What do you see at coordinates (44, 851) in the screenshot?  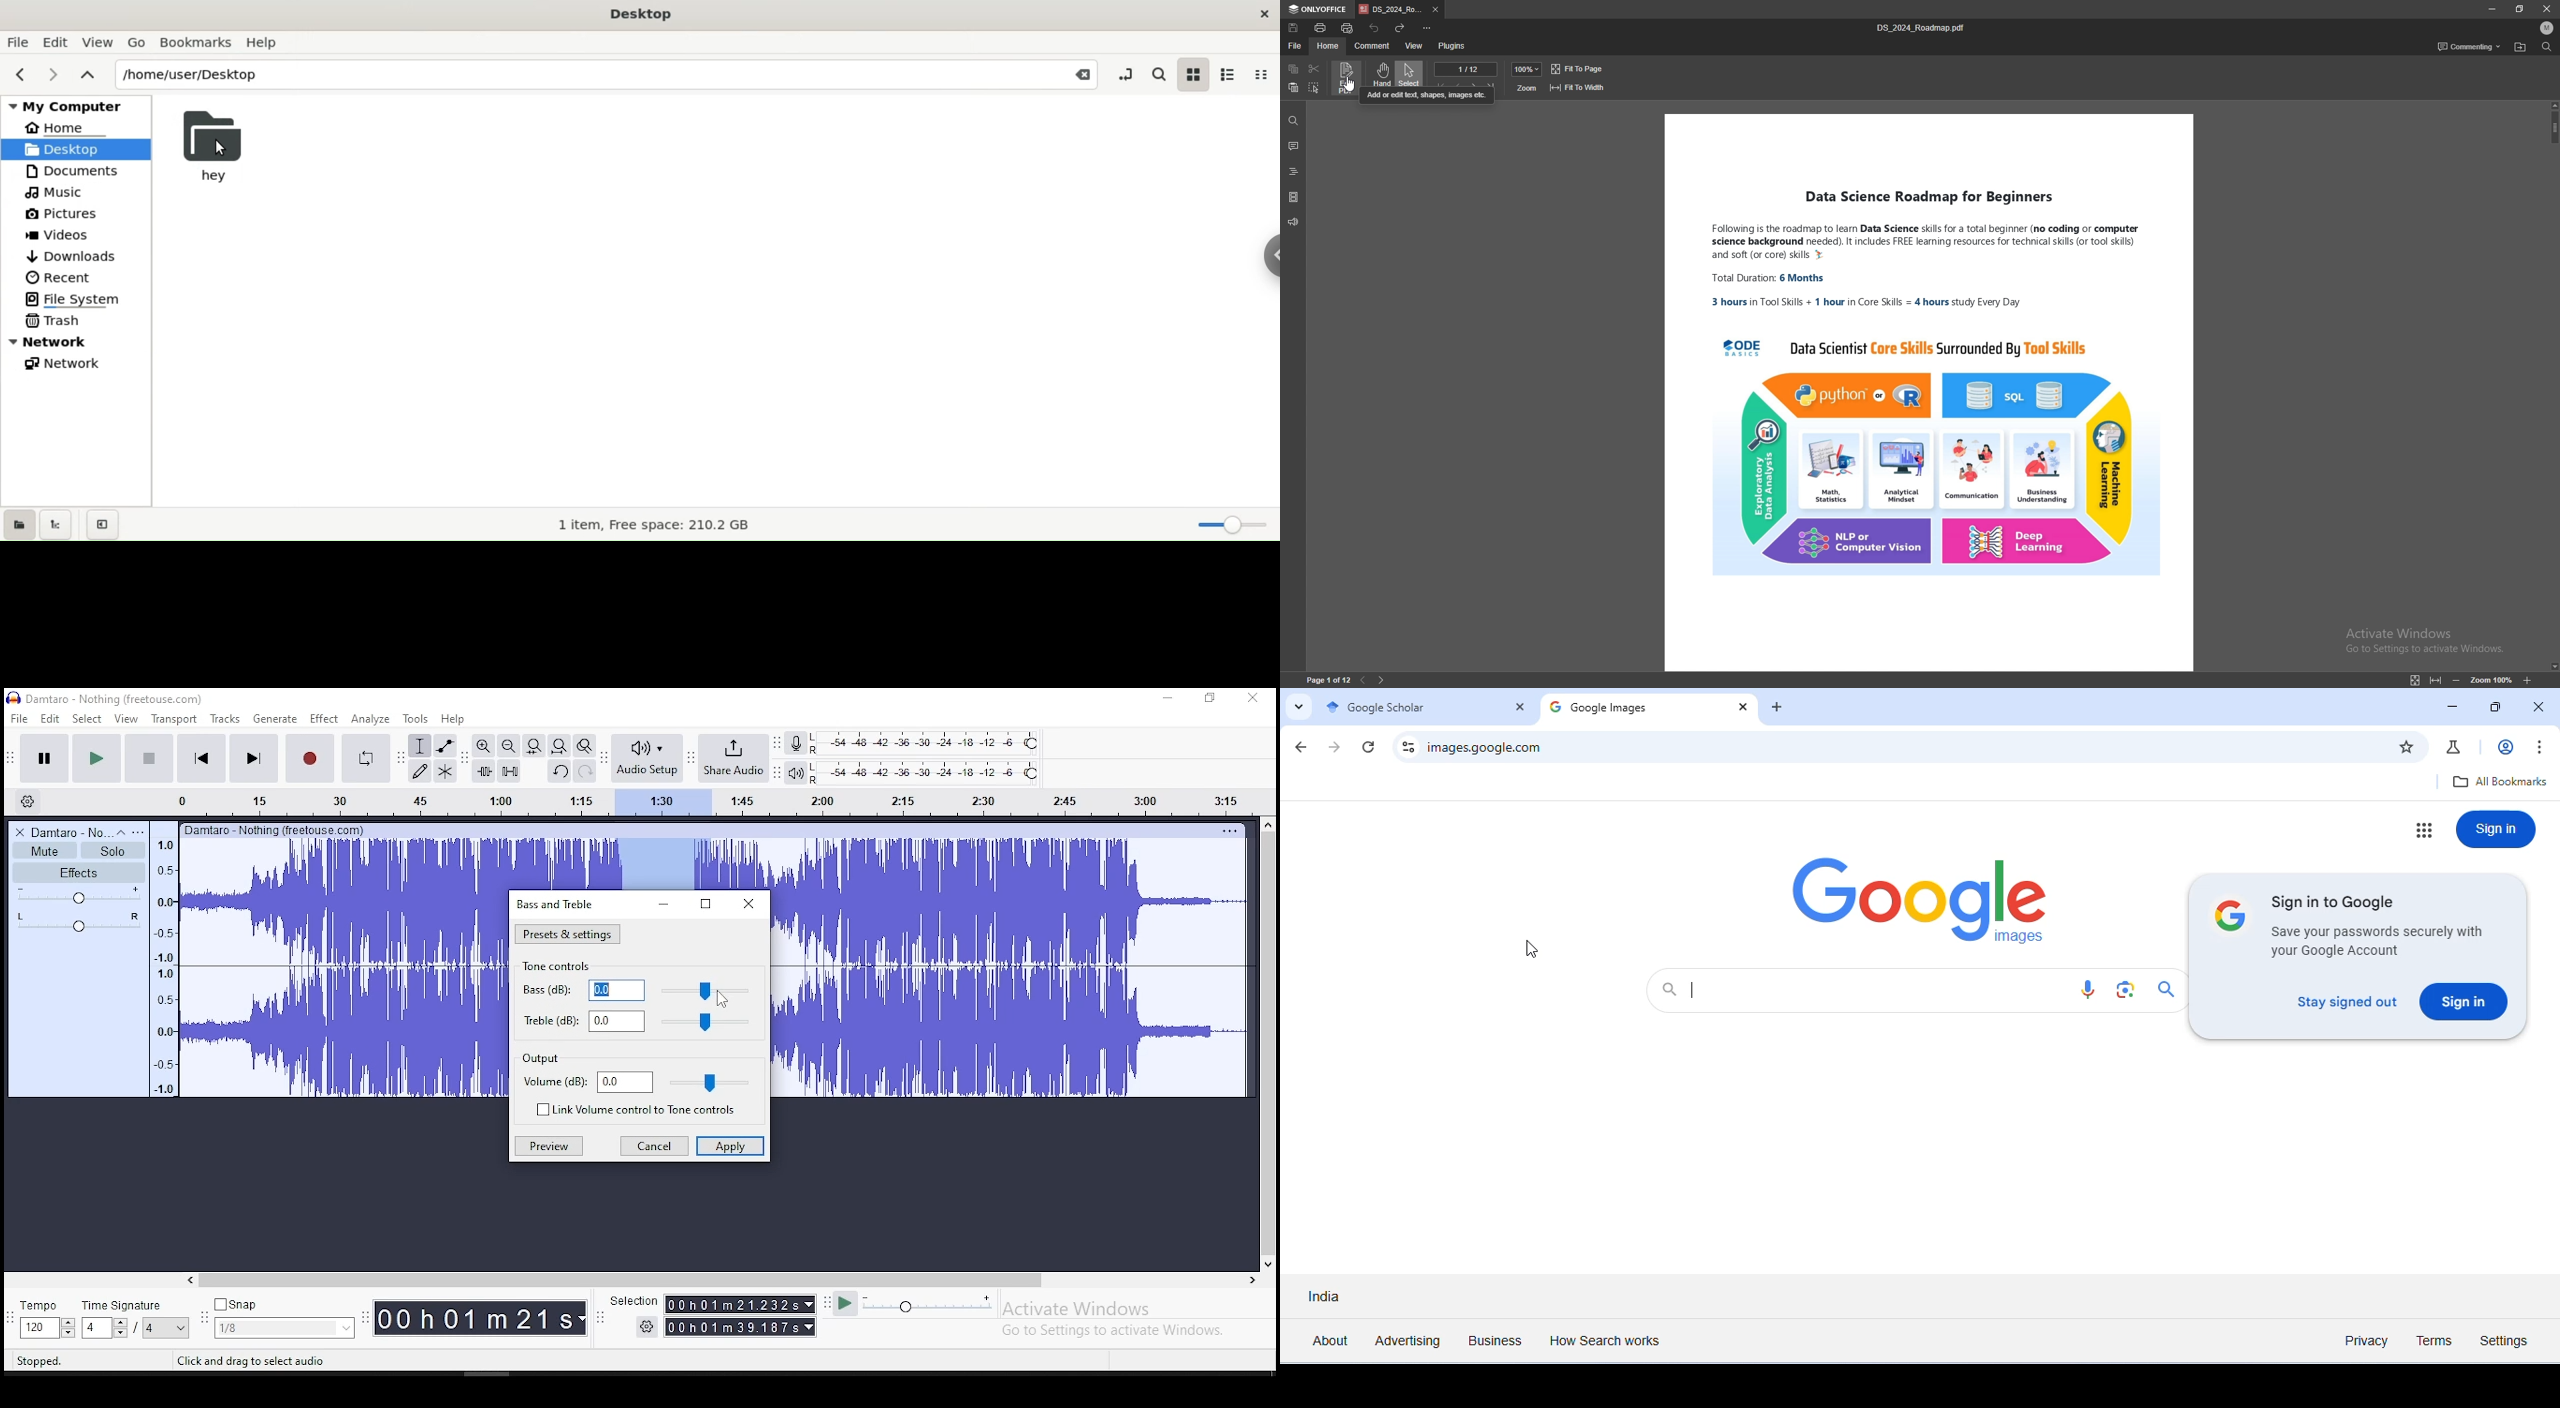 I see `mute` at bounding box center [44, 851].